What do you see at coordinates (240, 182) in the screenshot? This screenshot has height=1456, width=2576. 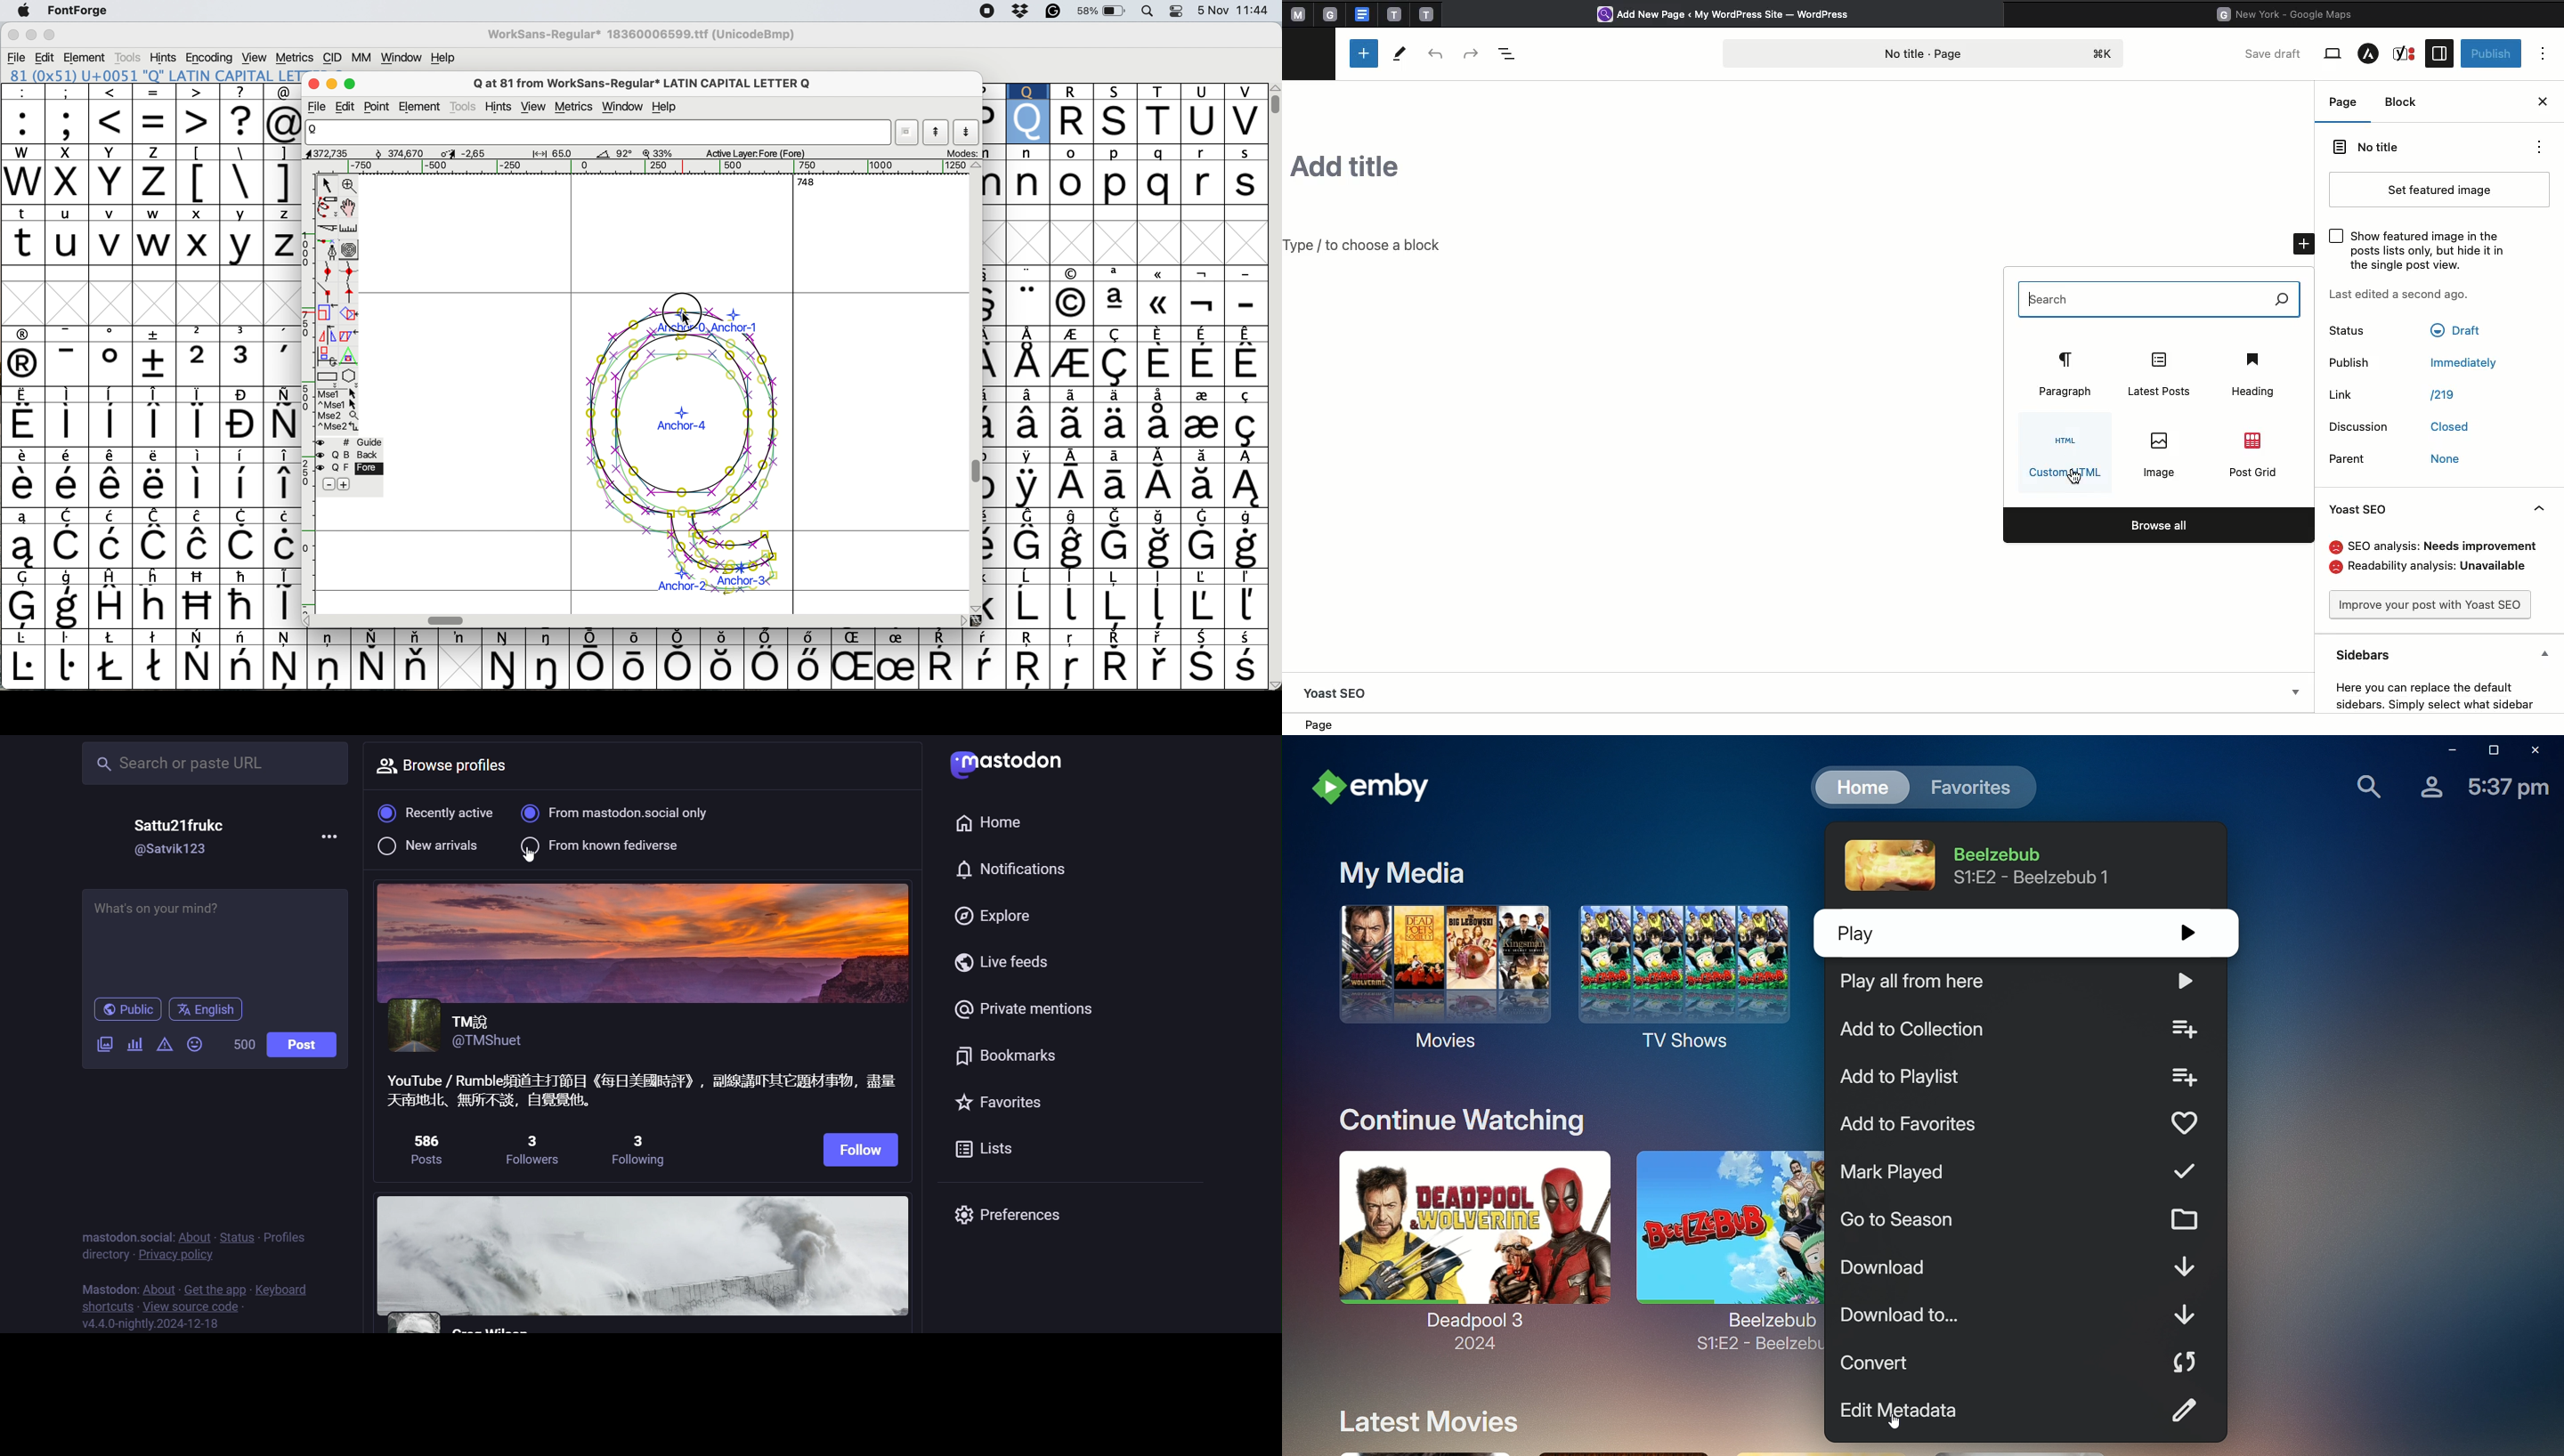 I see `special characters` at bounding box center [240, 182].